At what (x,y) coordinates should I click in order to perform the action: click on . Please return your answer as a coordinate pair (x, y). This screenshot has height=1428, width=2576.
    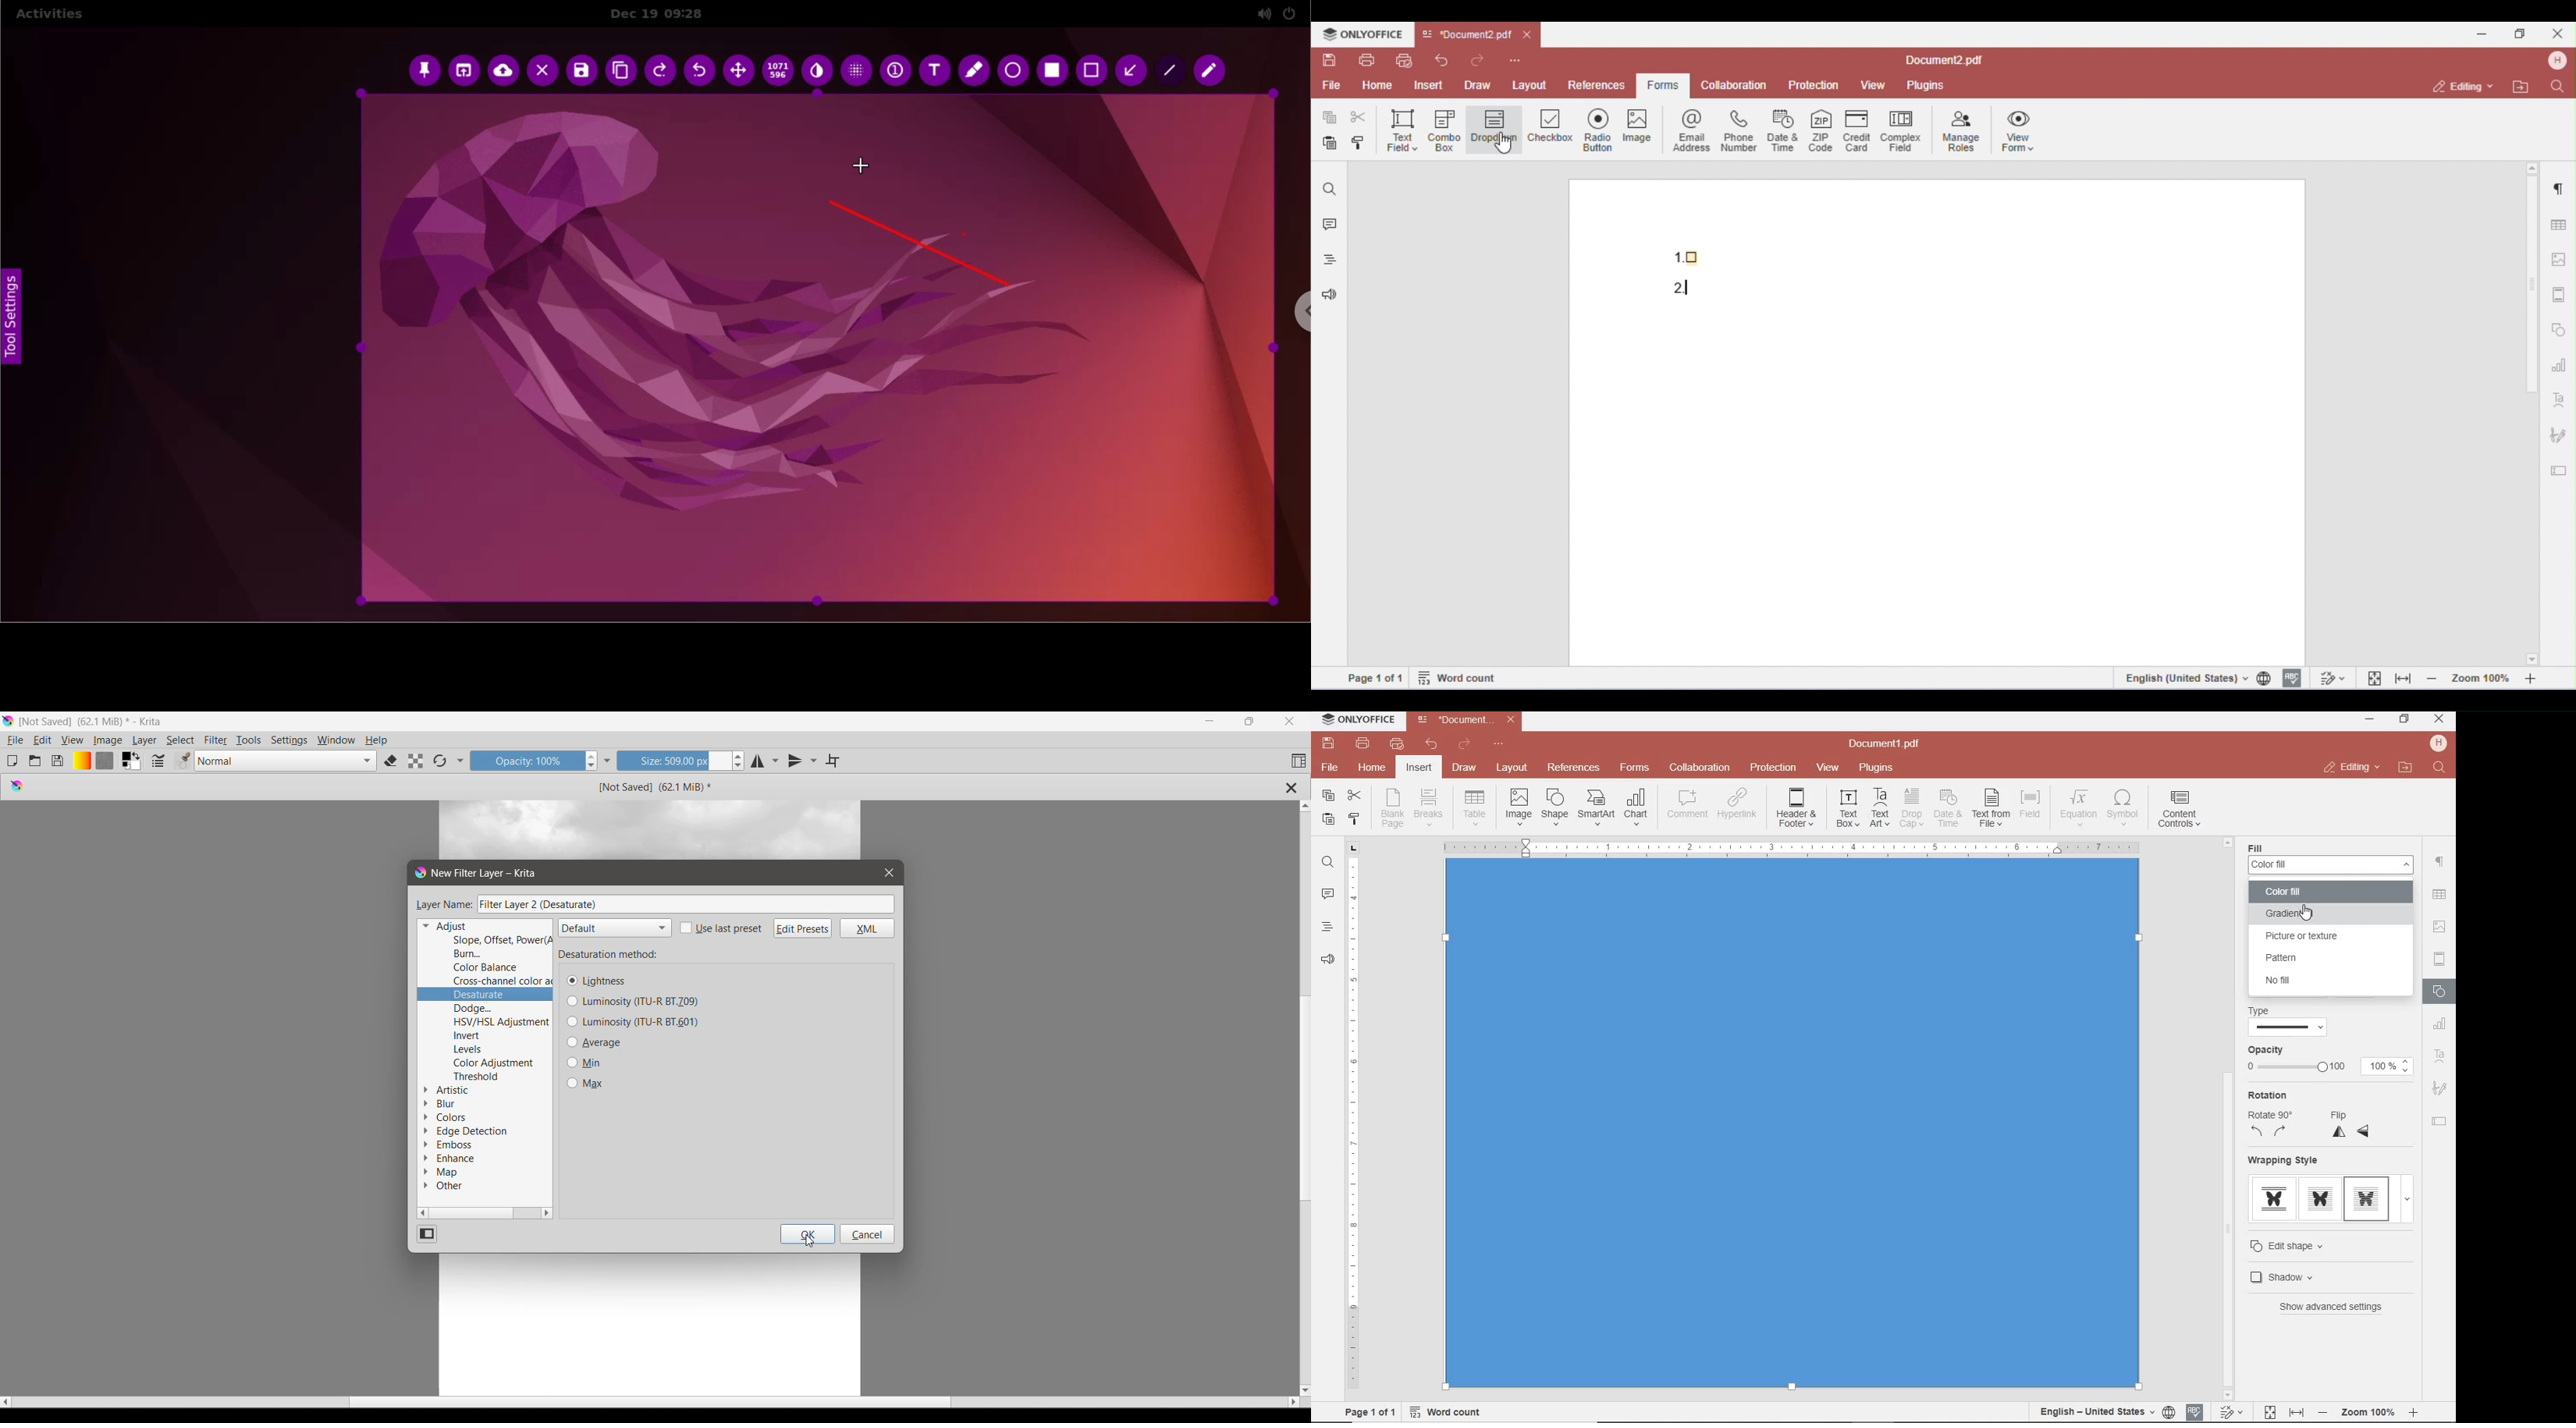
    Looking at the image, I should click on (1791, 847).